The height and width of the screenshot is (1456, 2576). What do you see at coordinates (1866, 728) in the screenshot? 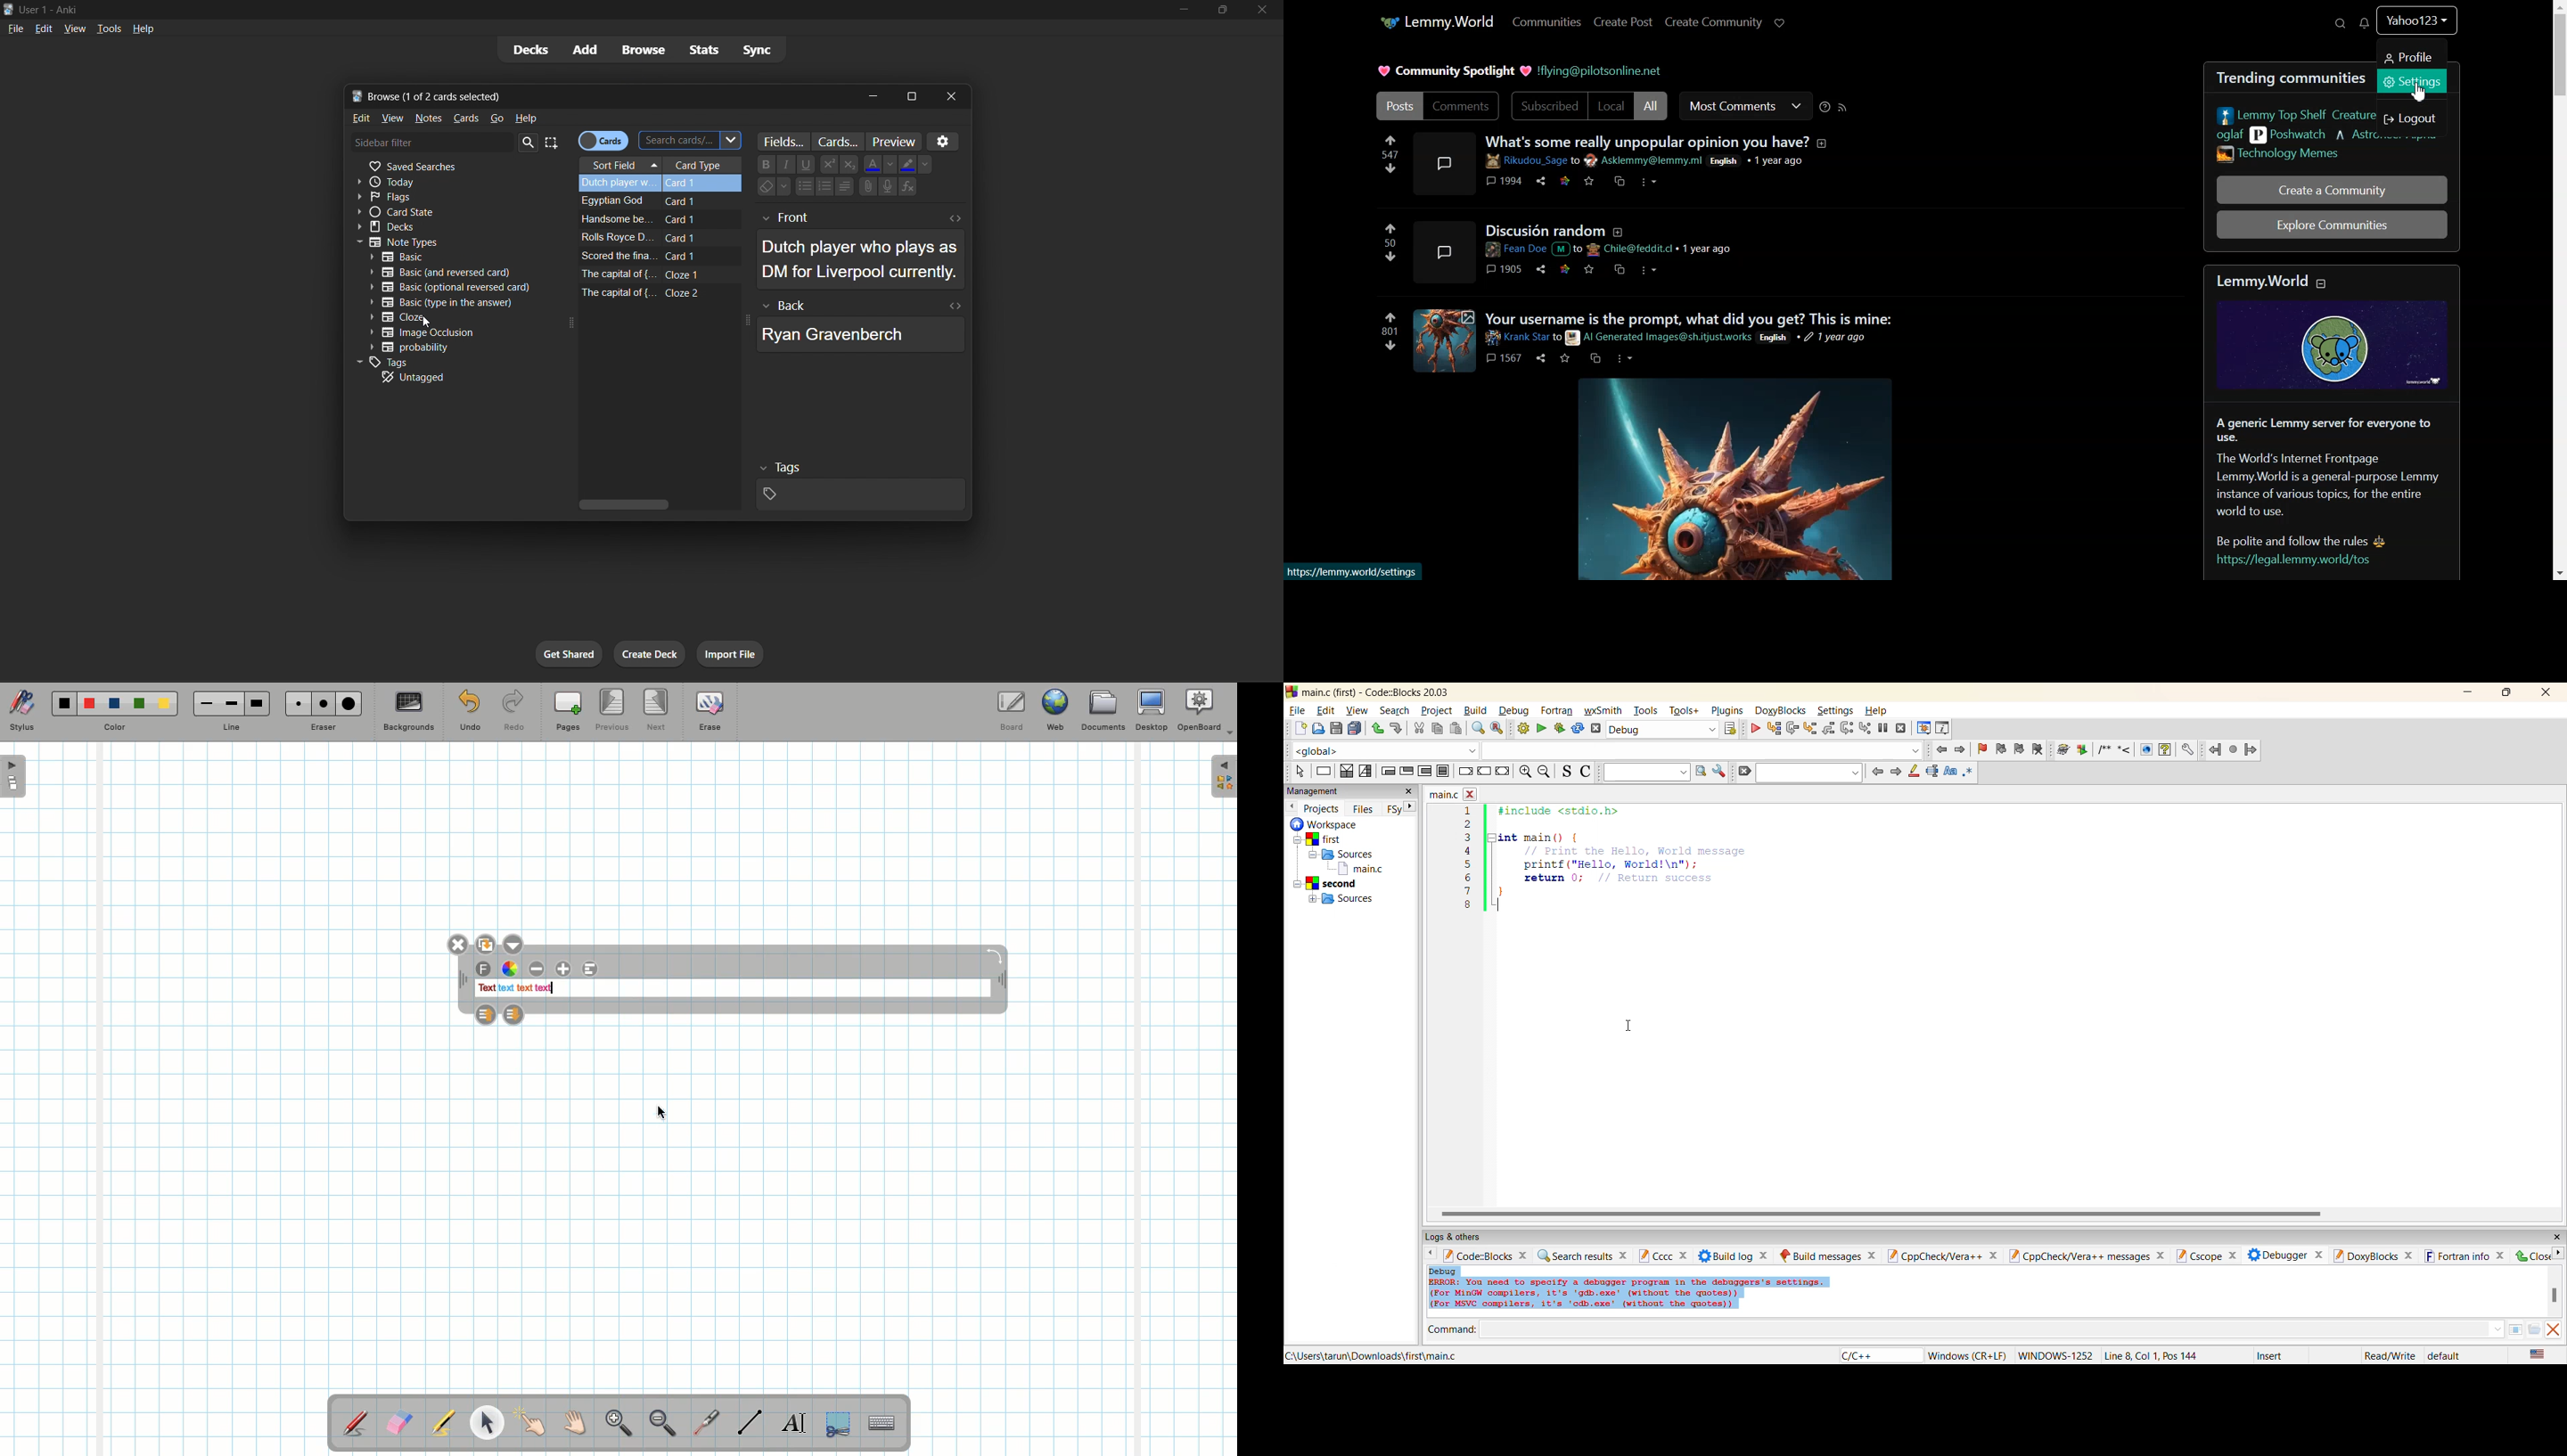
I see `step into instruction` at bounding box center [1866, 728].